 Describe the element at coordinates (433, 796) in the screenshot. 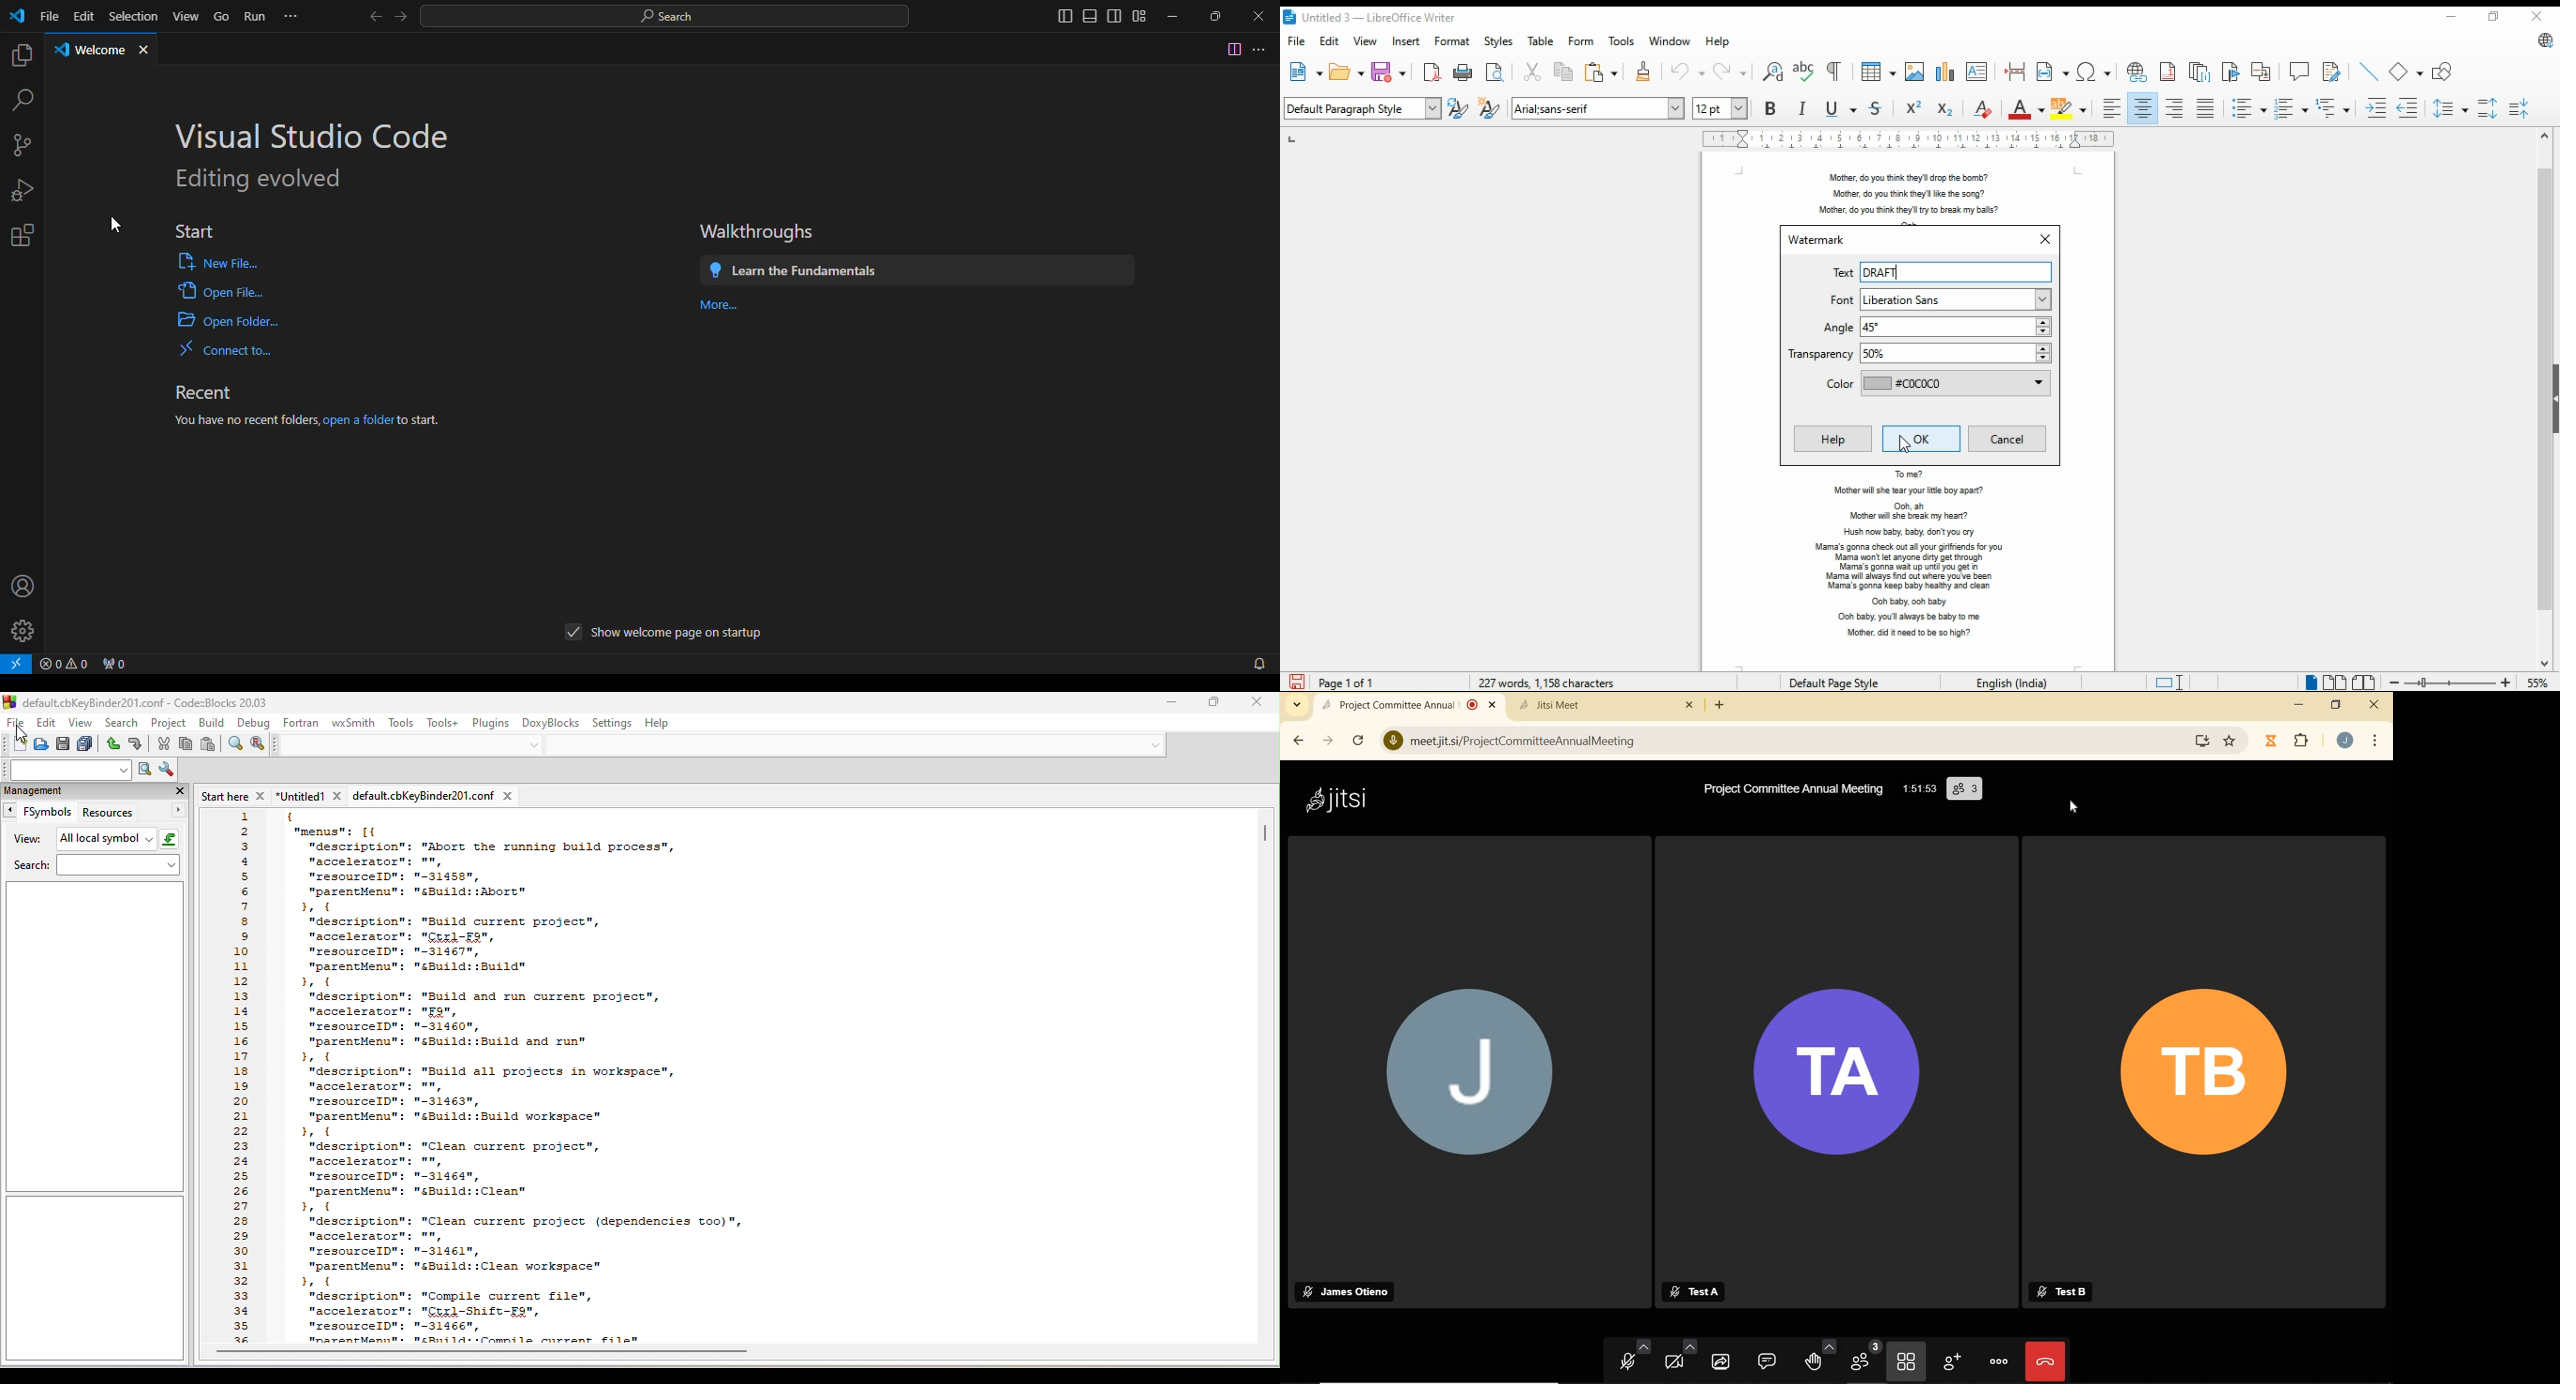

I see `defaultcbkey binder` at that location.